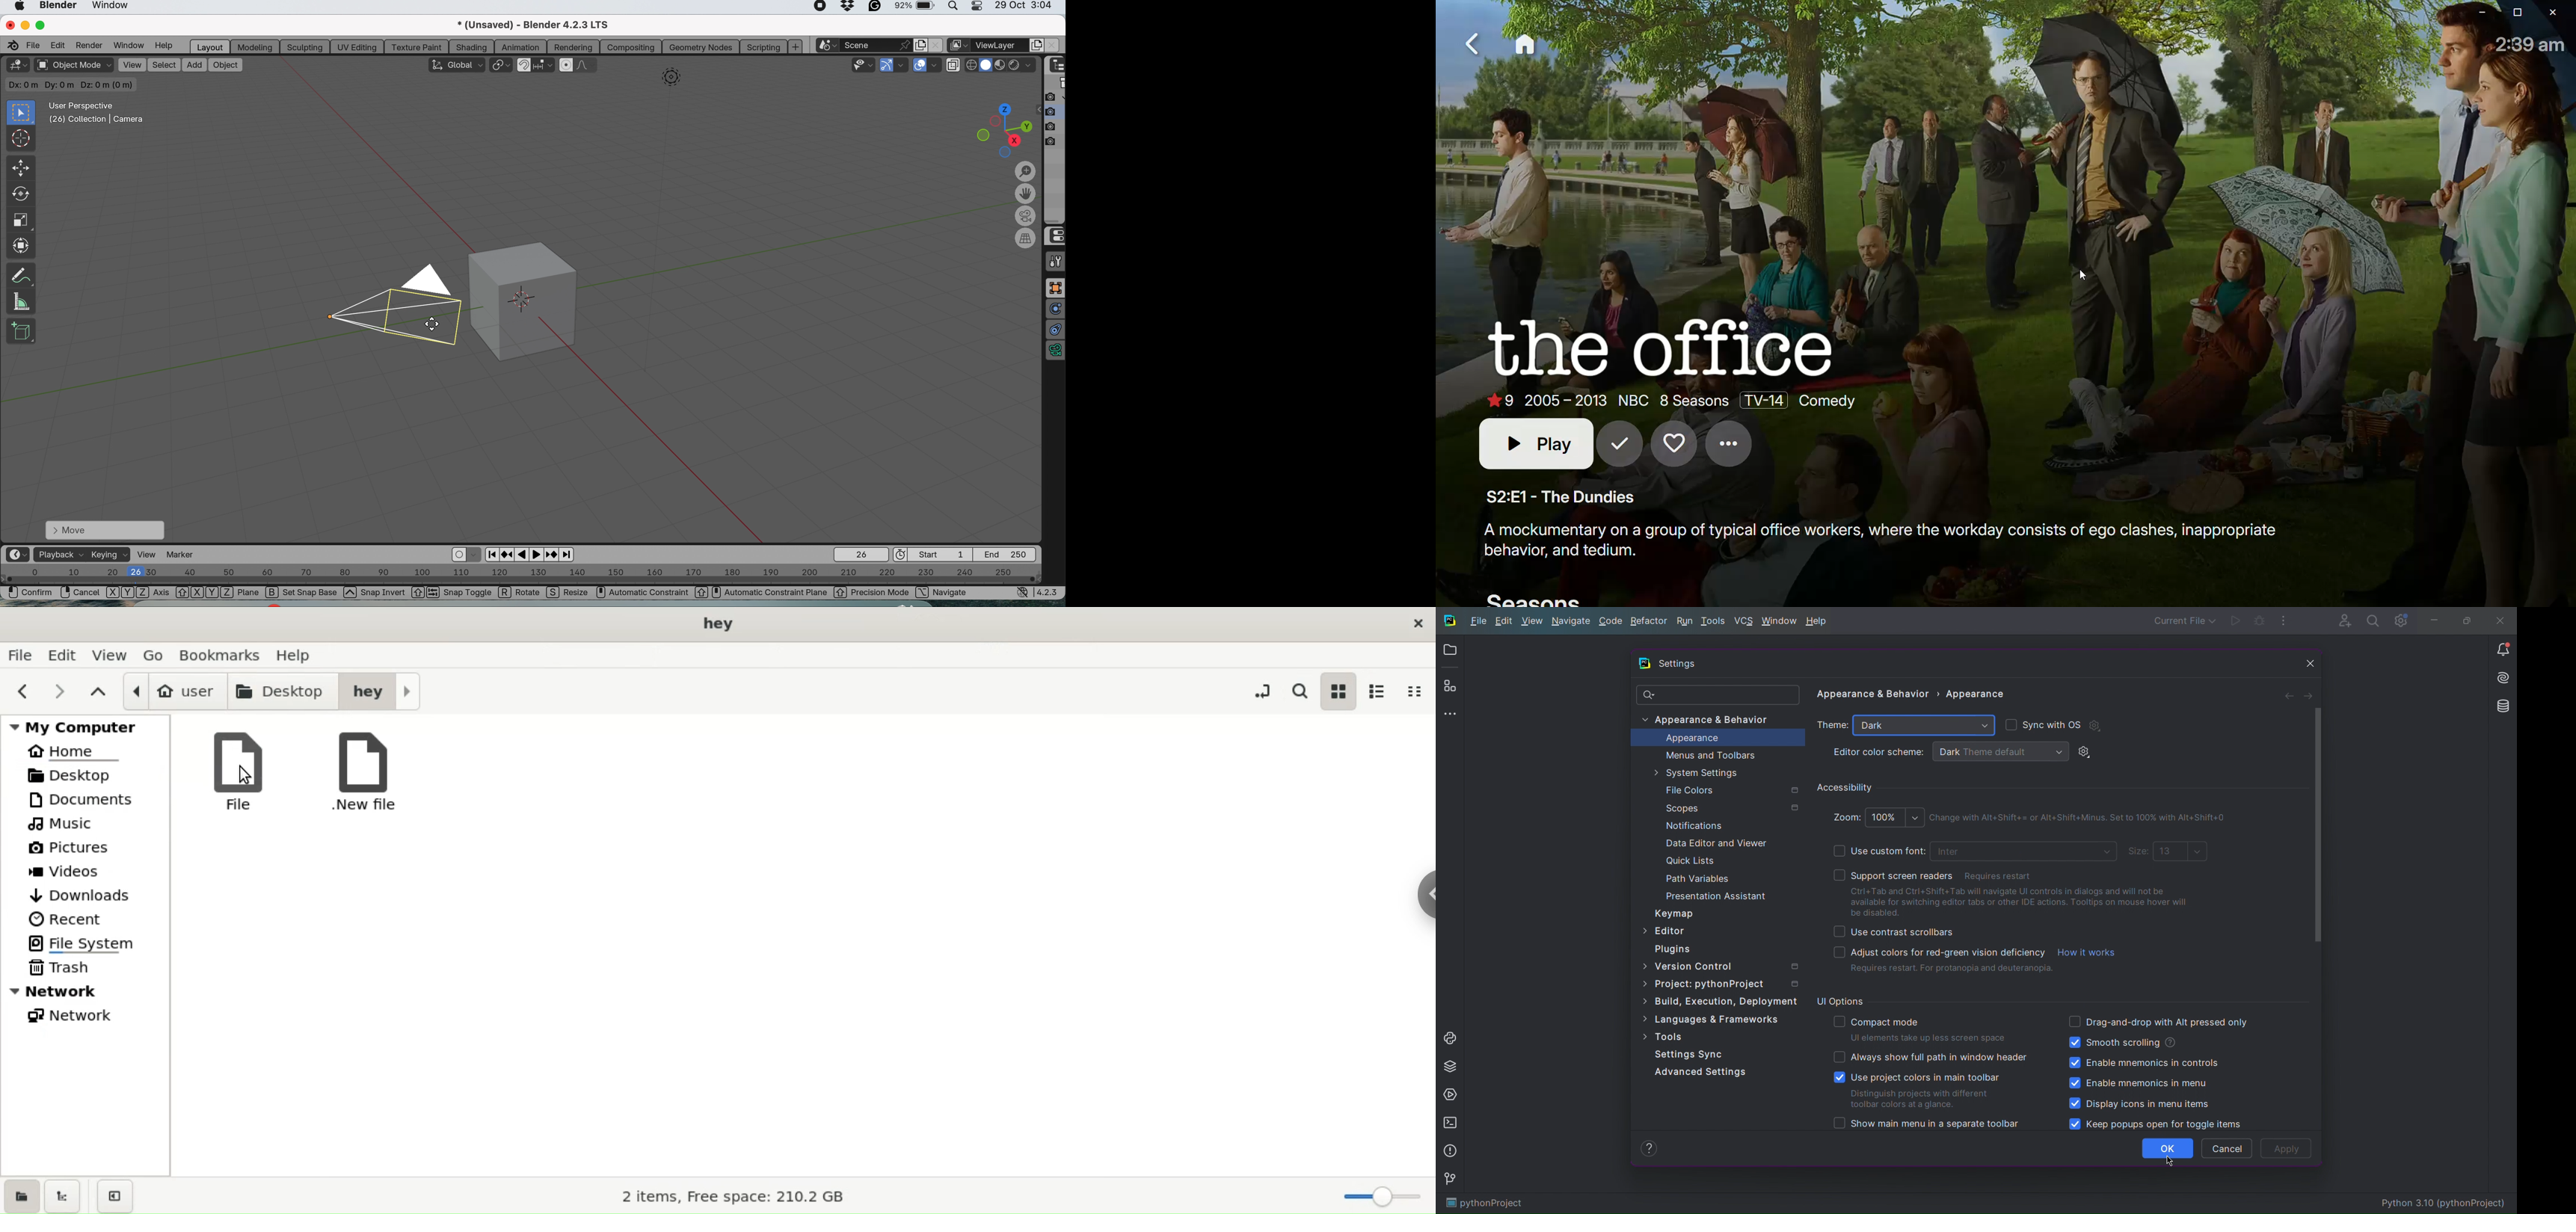 This screenshot has height=1232, width=2576. I want to click on Services, so click(1450, 1094).